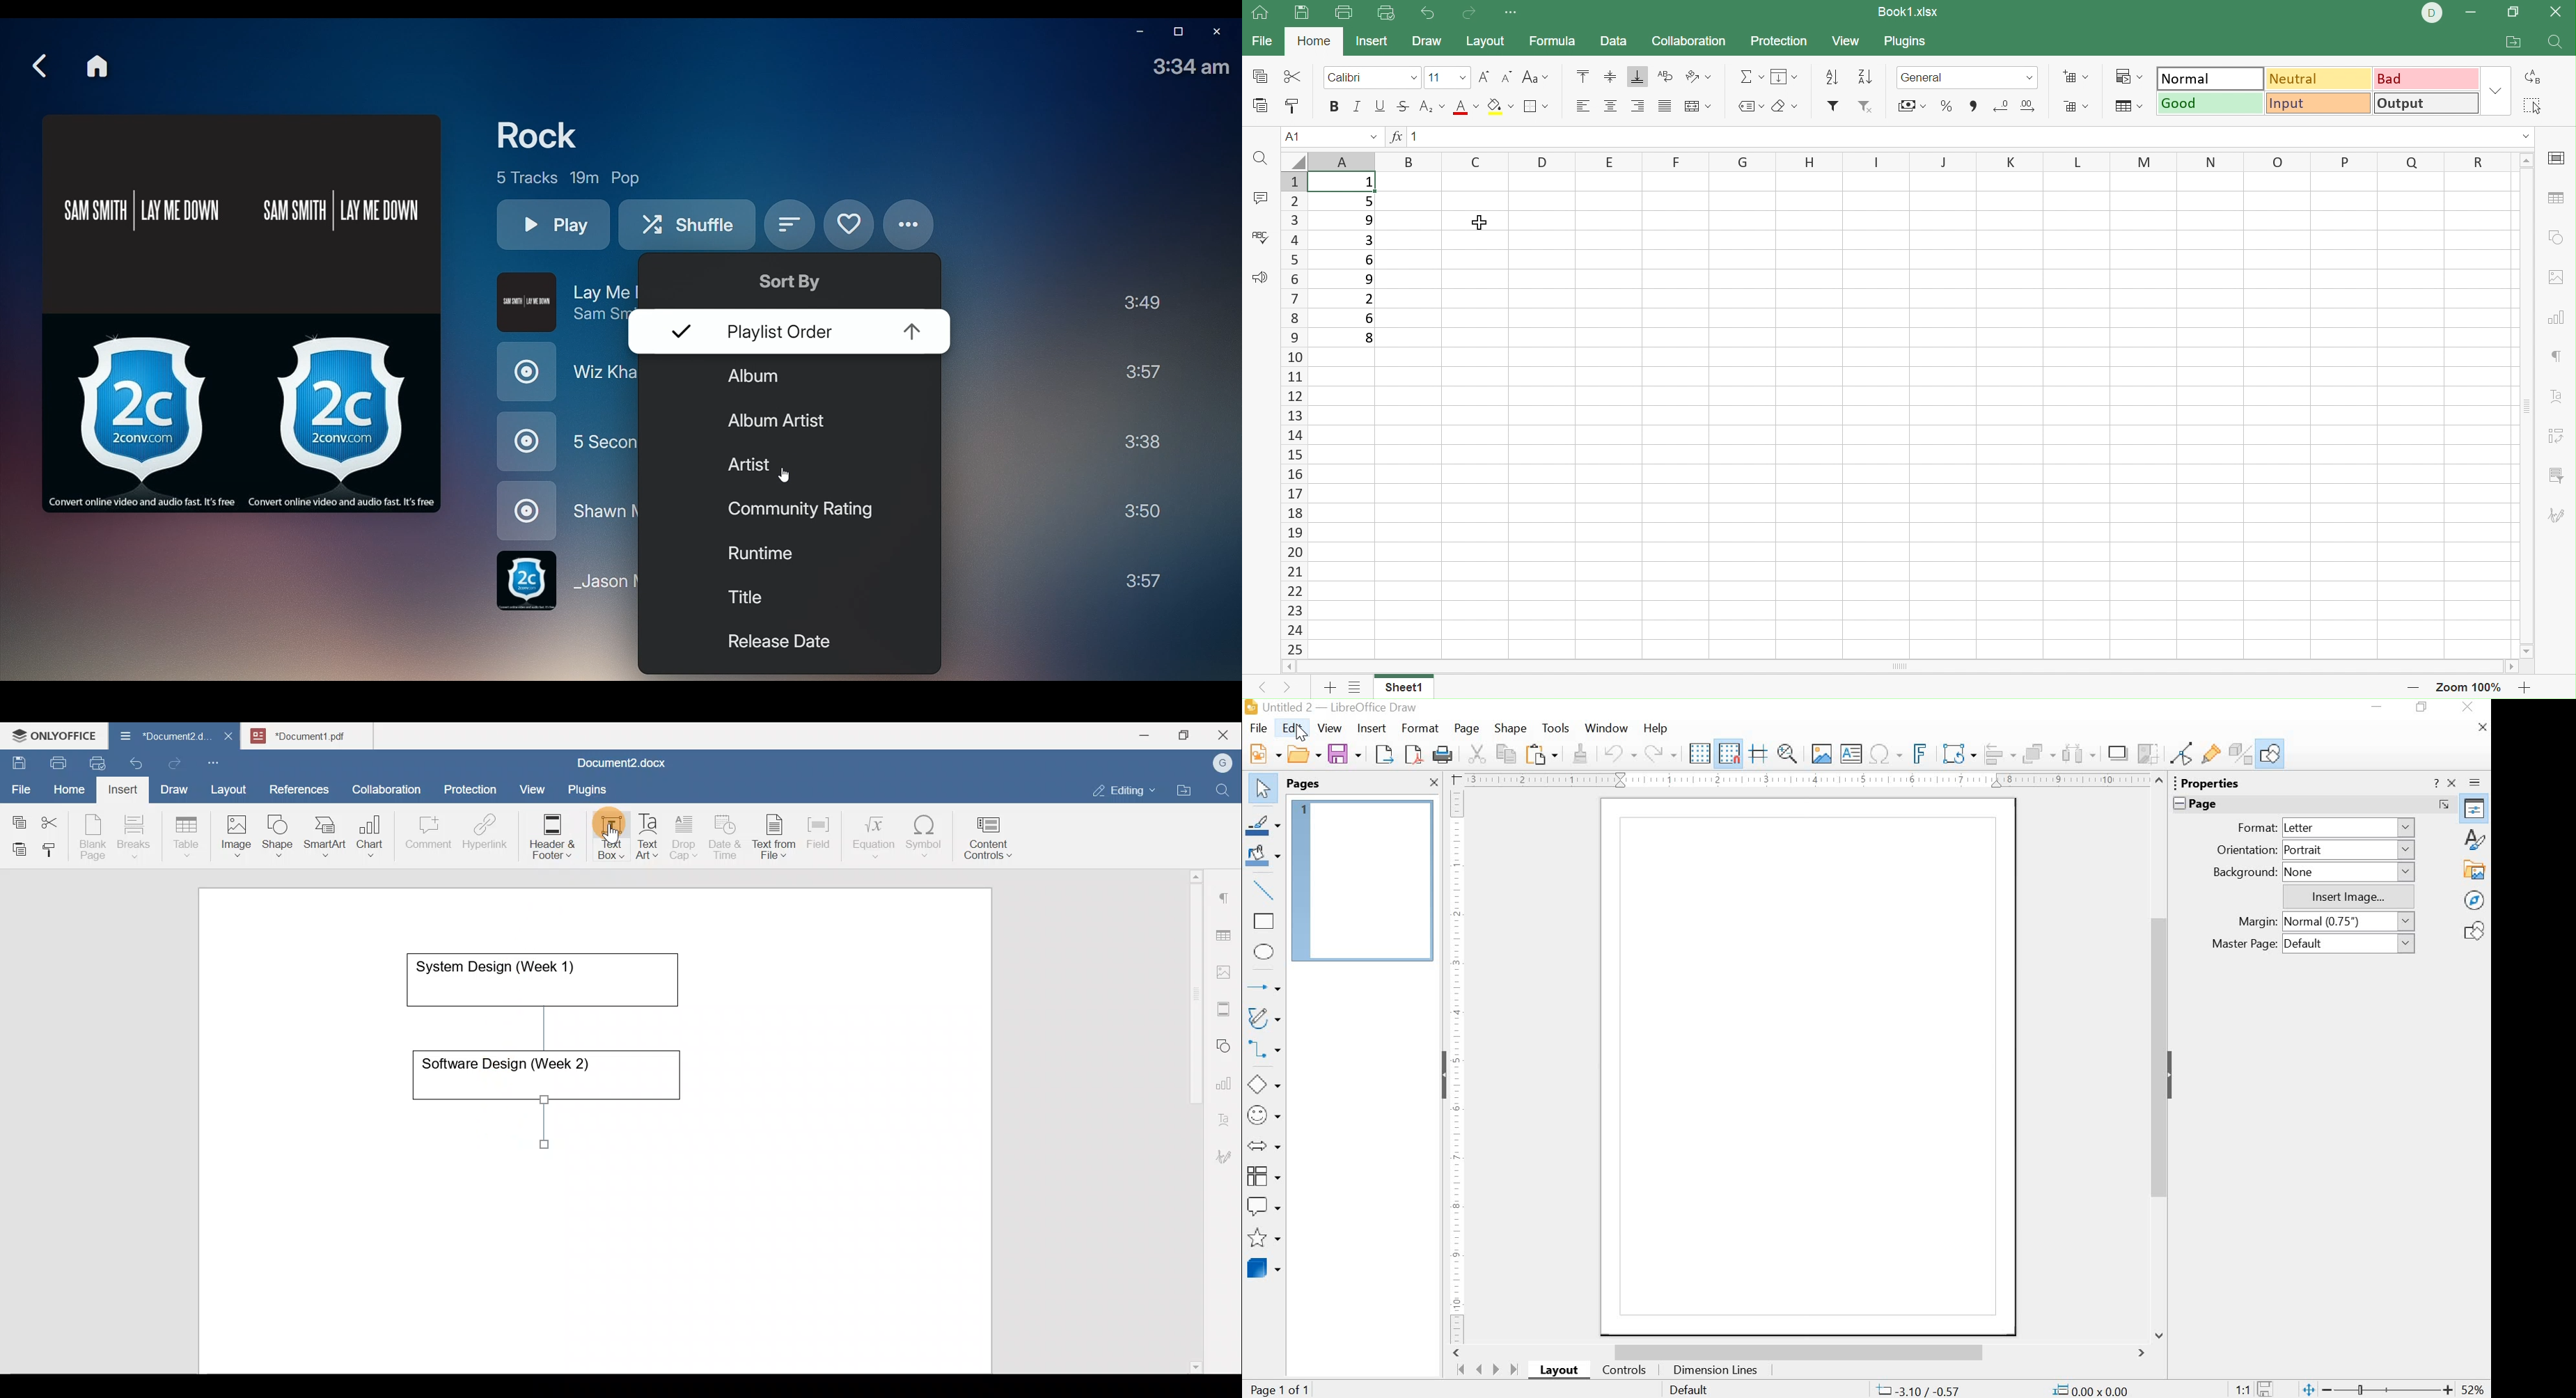 The width and height of the screenshot is (2576, 1400). I want to click on Minimize, so click(2471, 11).